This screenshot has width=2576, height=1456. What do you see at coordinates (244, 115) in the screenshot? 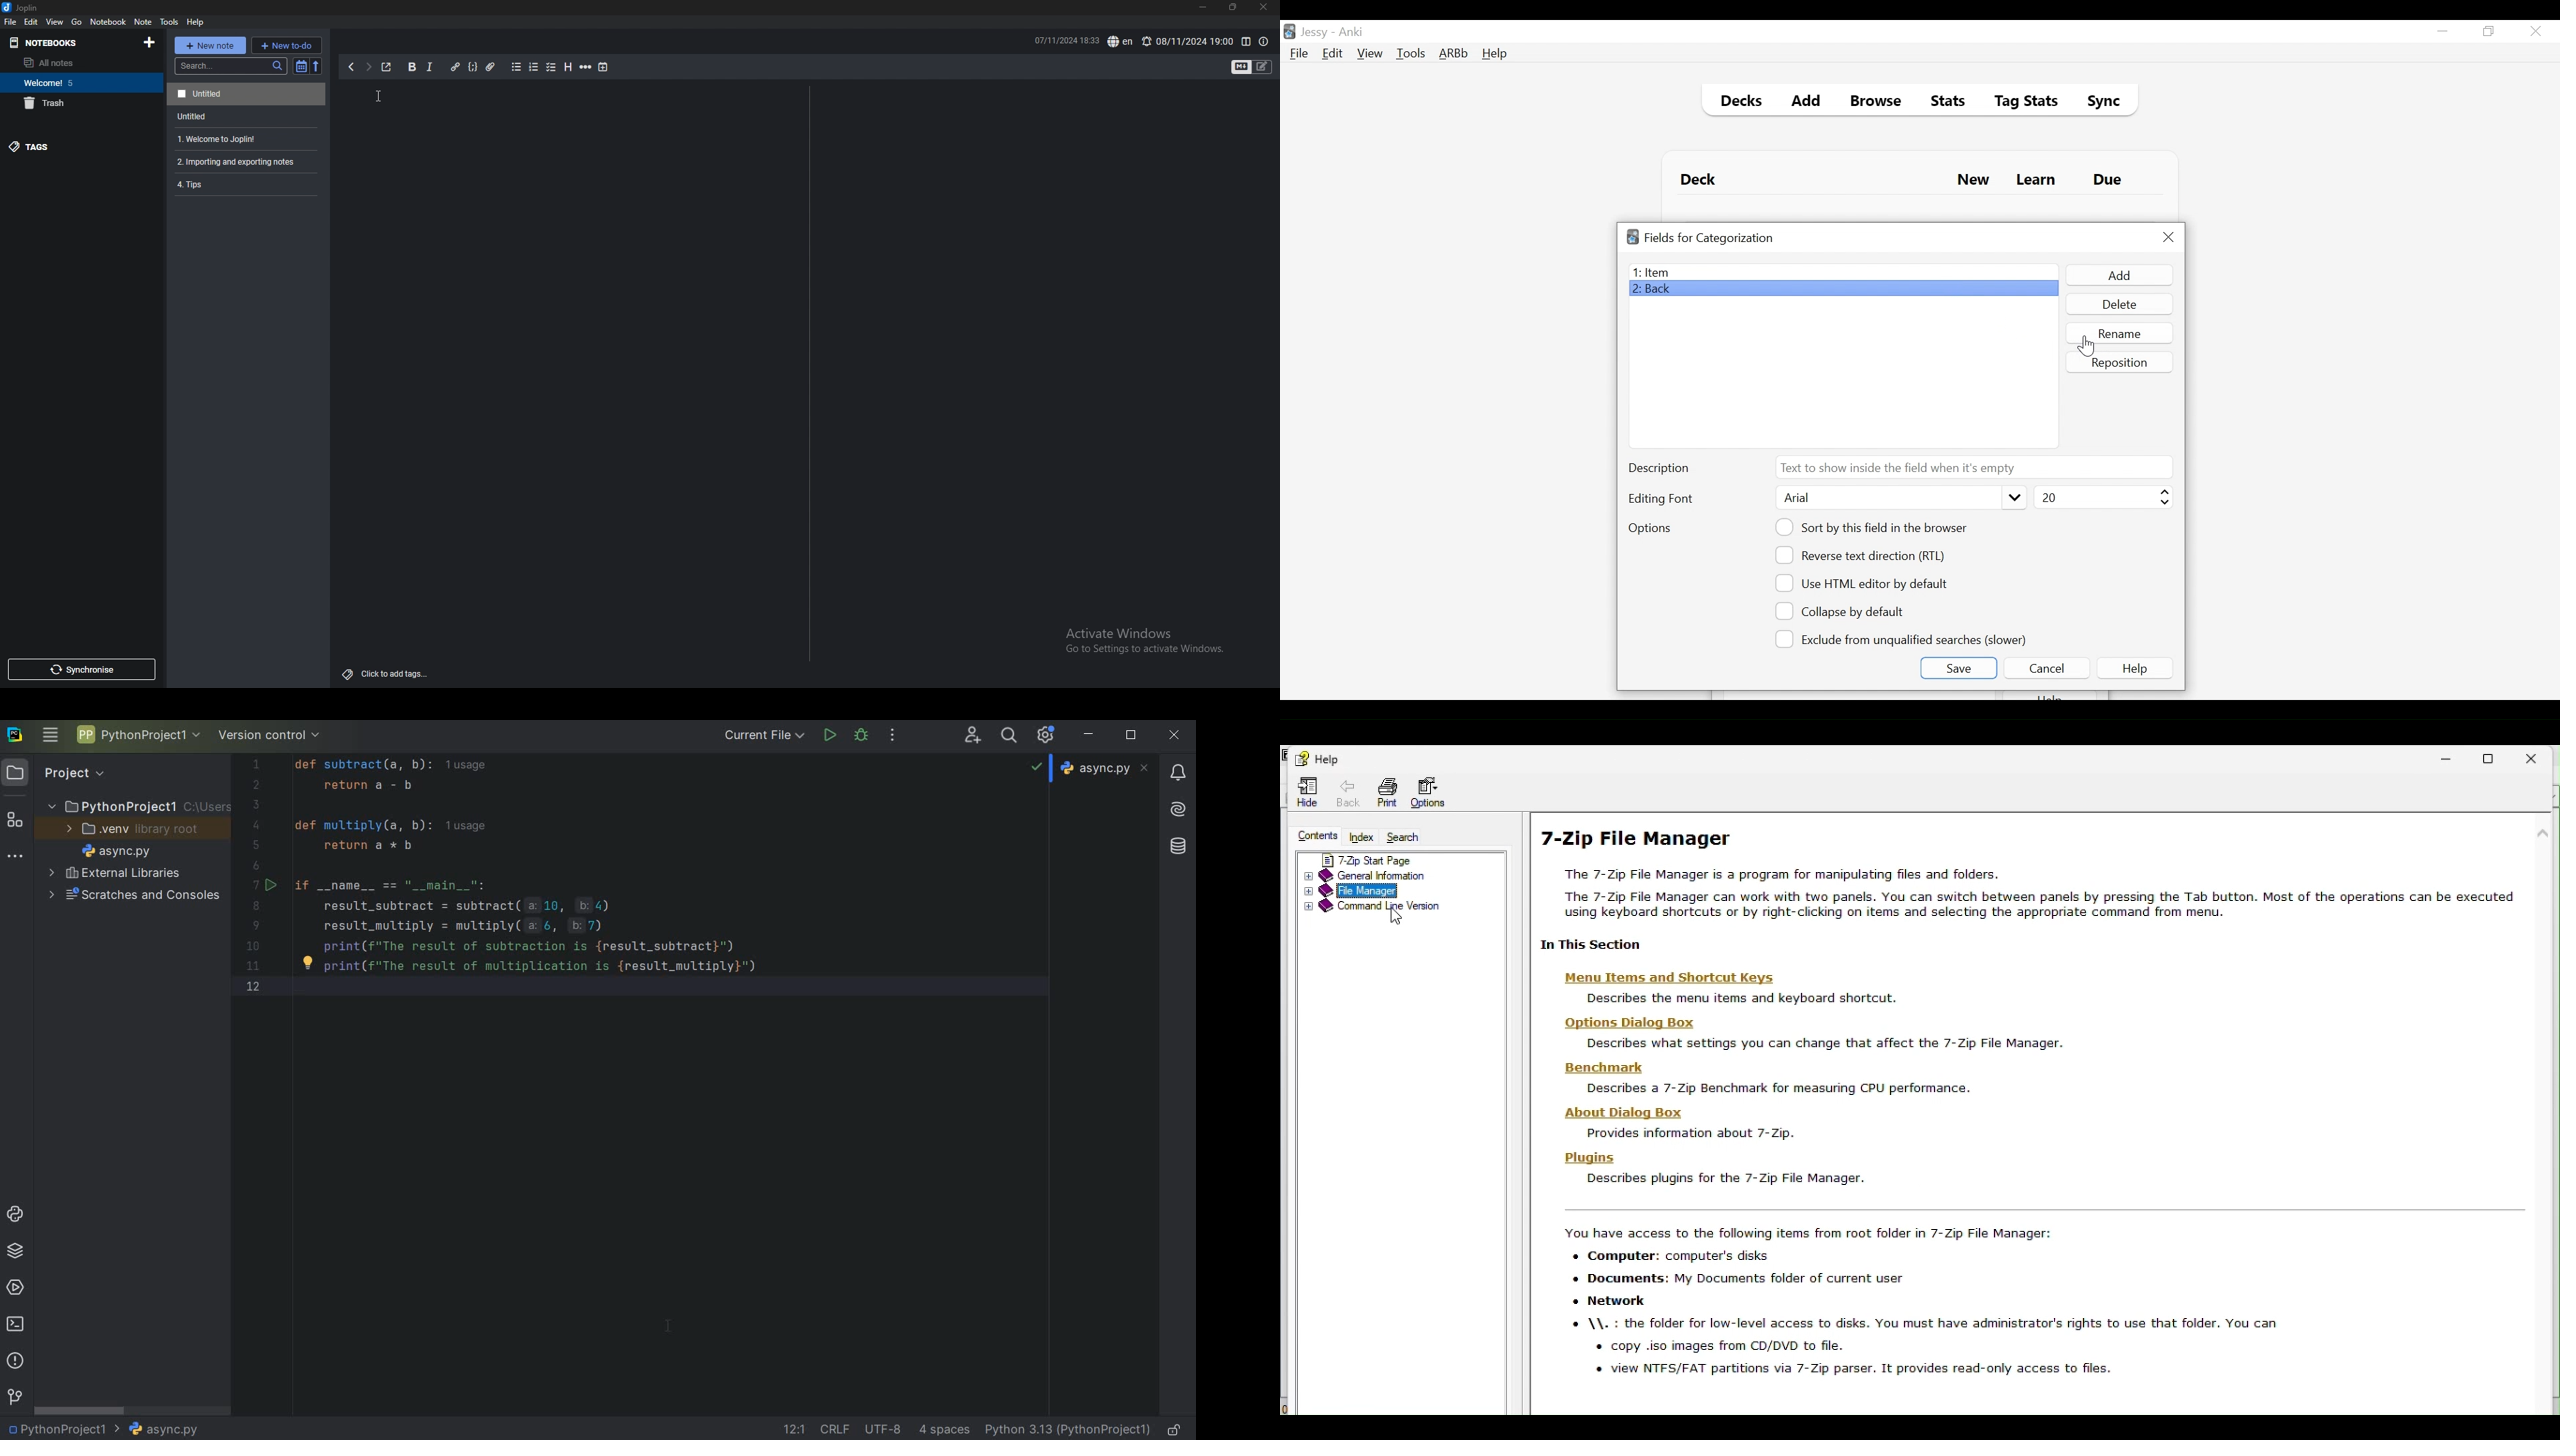
I see `Untitled` at bounding box center [244, 115].